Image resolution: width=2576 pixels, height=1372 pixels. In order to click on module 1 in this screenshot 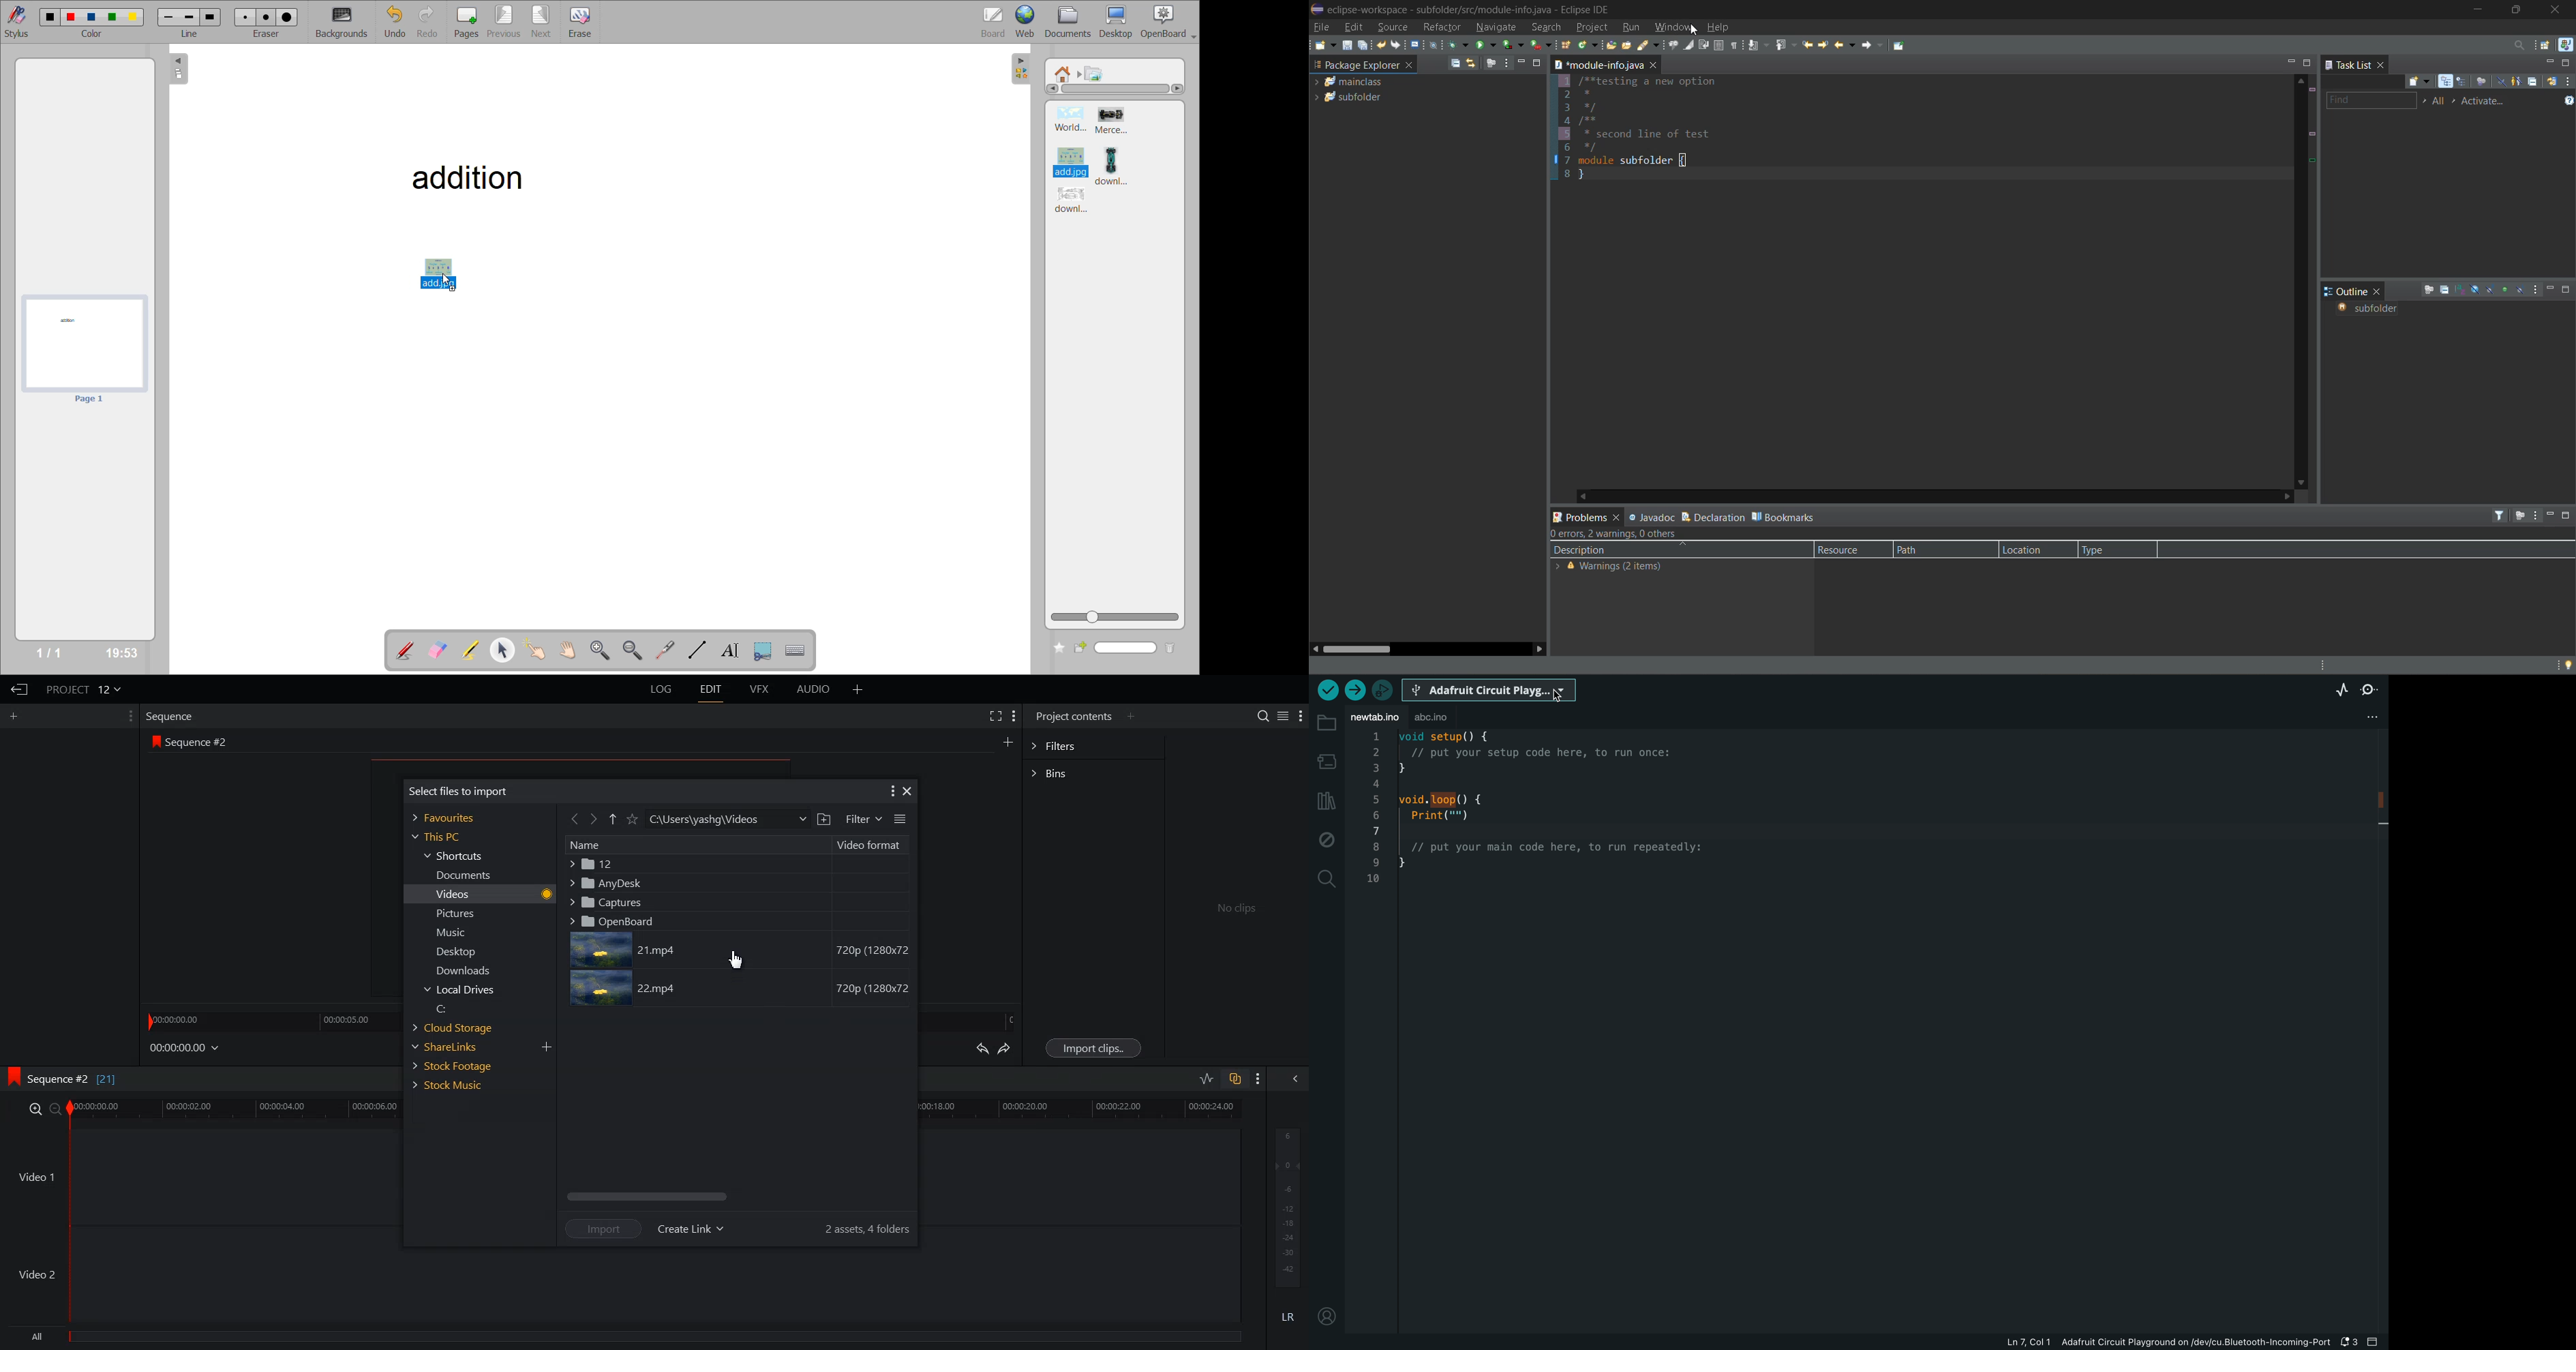, I will do `click(1352, 83)`.